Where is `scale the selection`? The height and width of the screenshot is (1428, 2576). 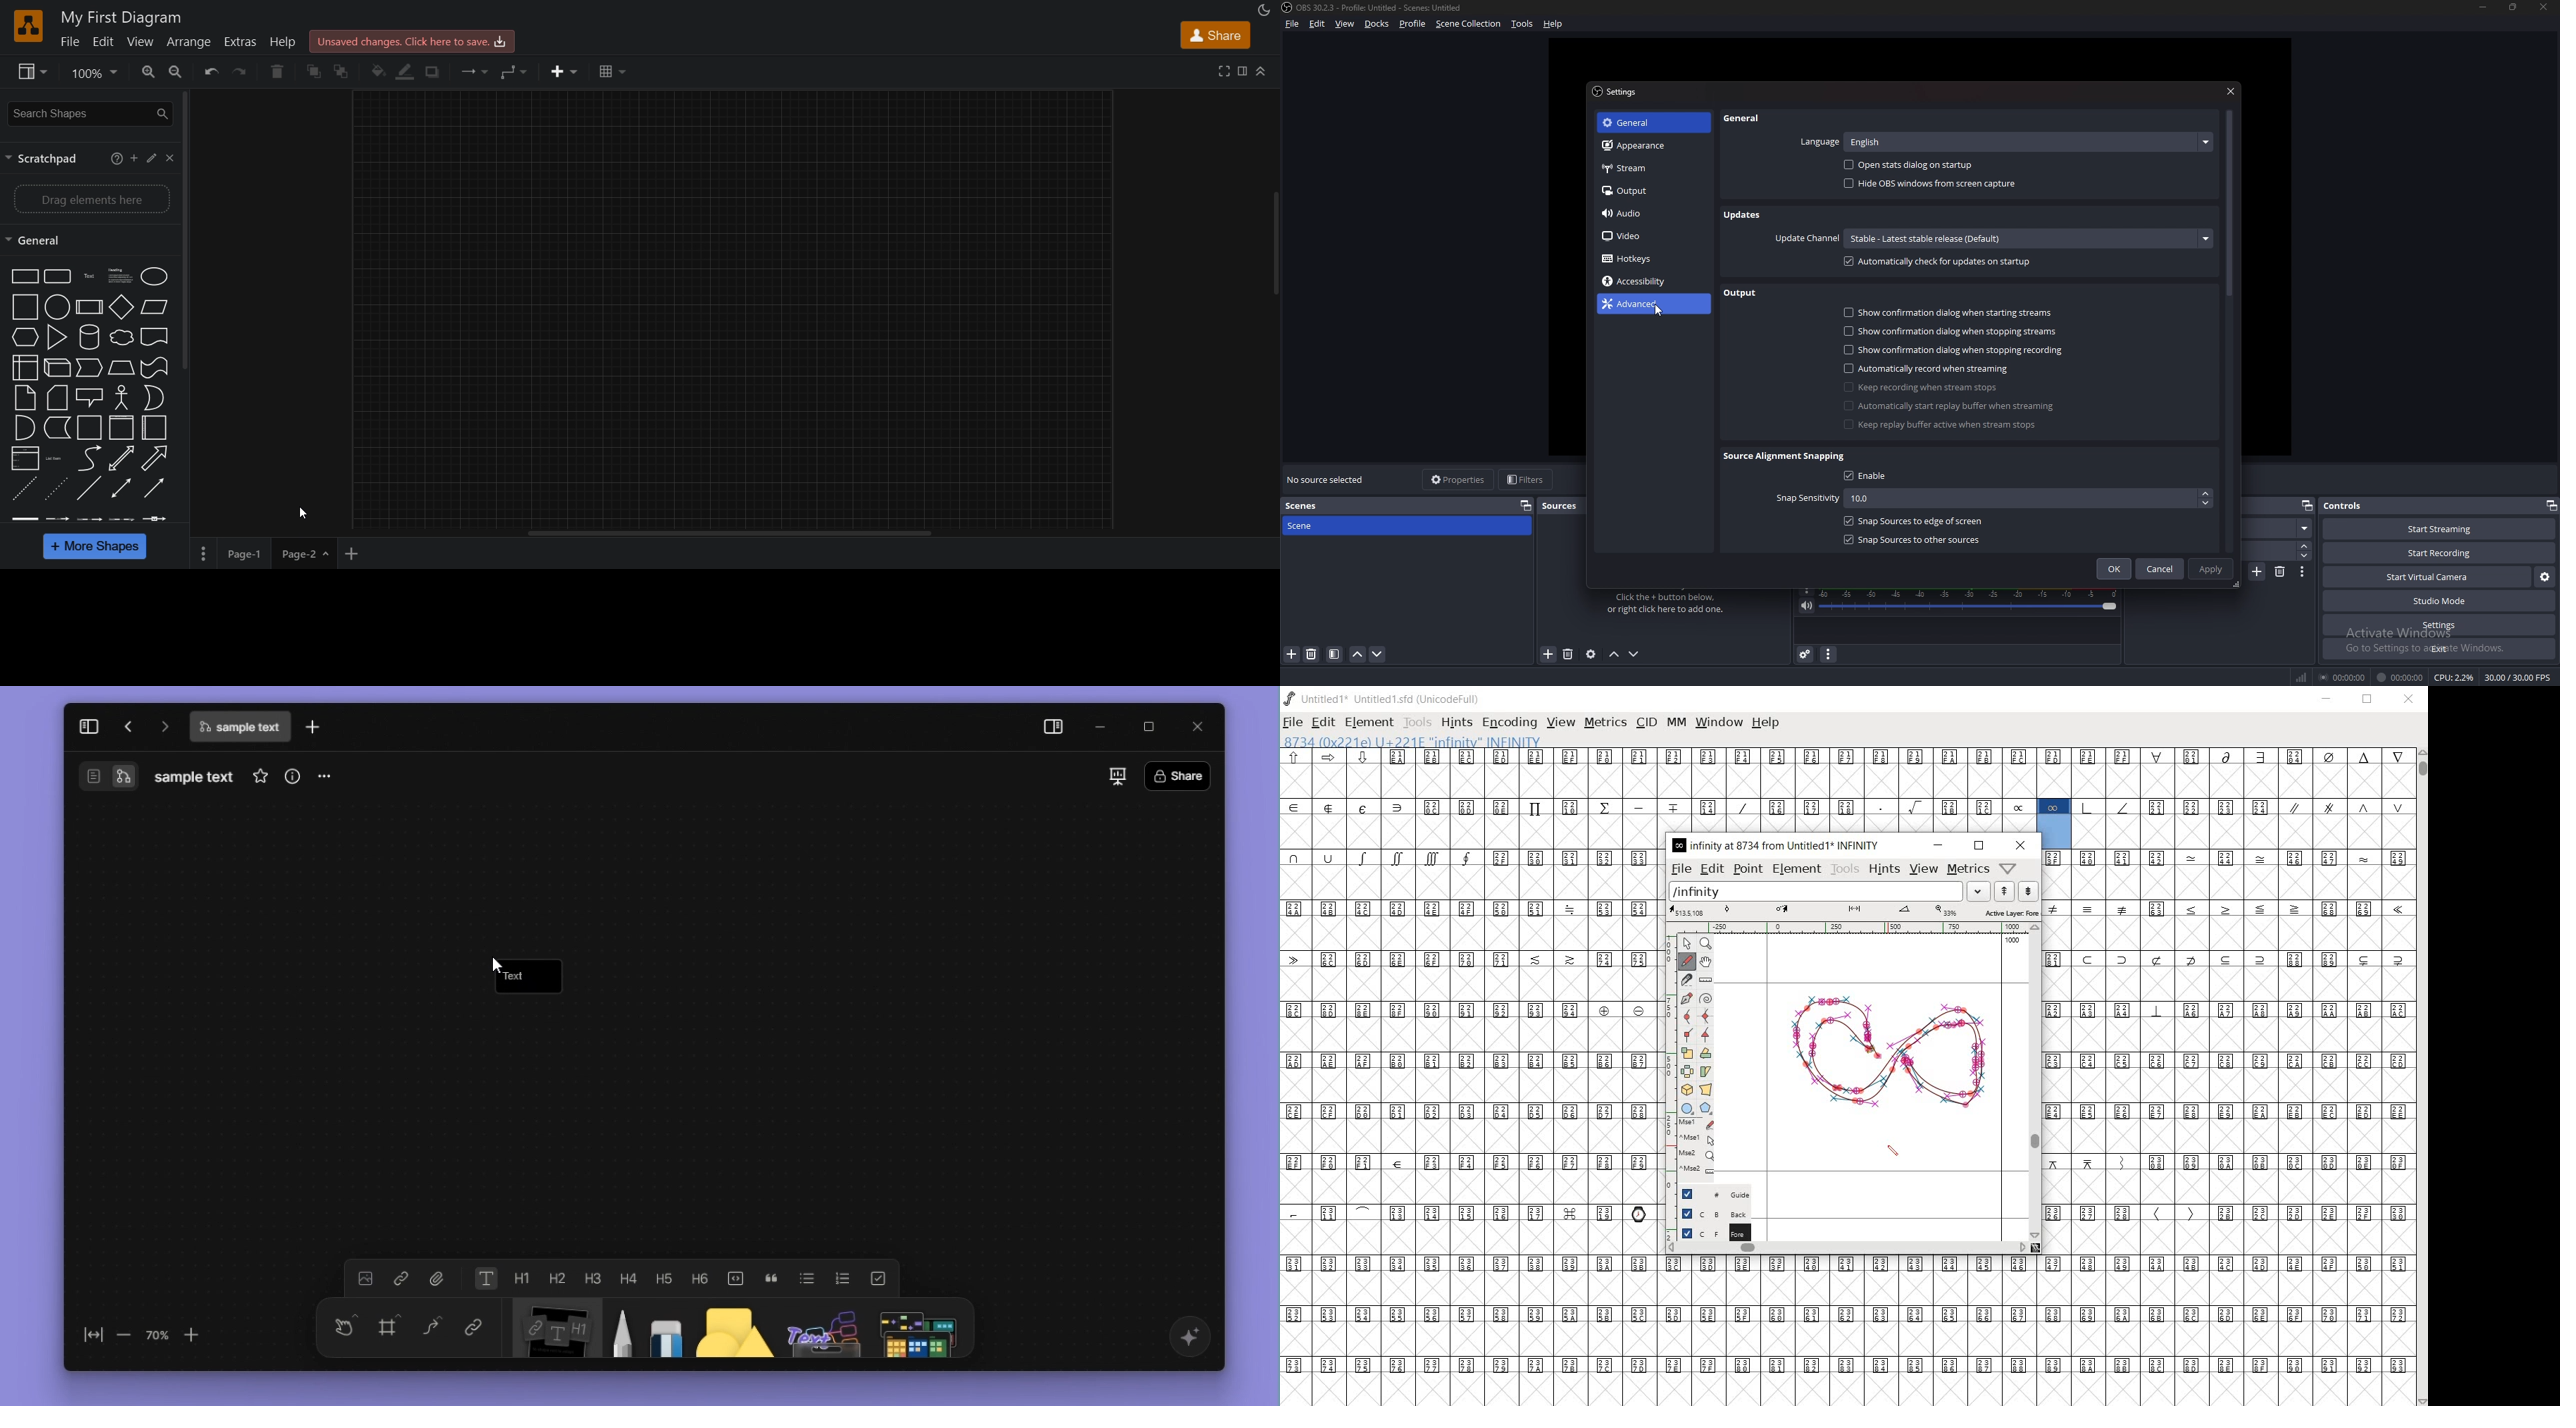
scale the selection is located at coordinates (1686, 1052).